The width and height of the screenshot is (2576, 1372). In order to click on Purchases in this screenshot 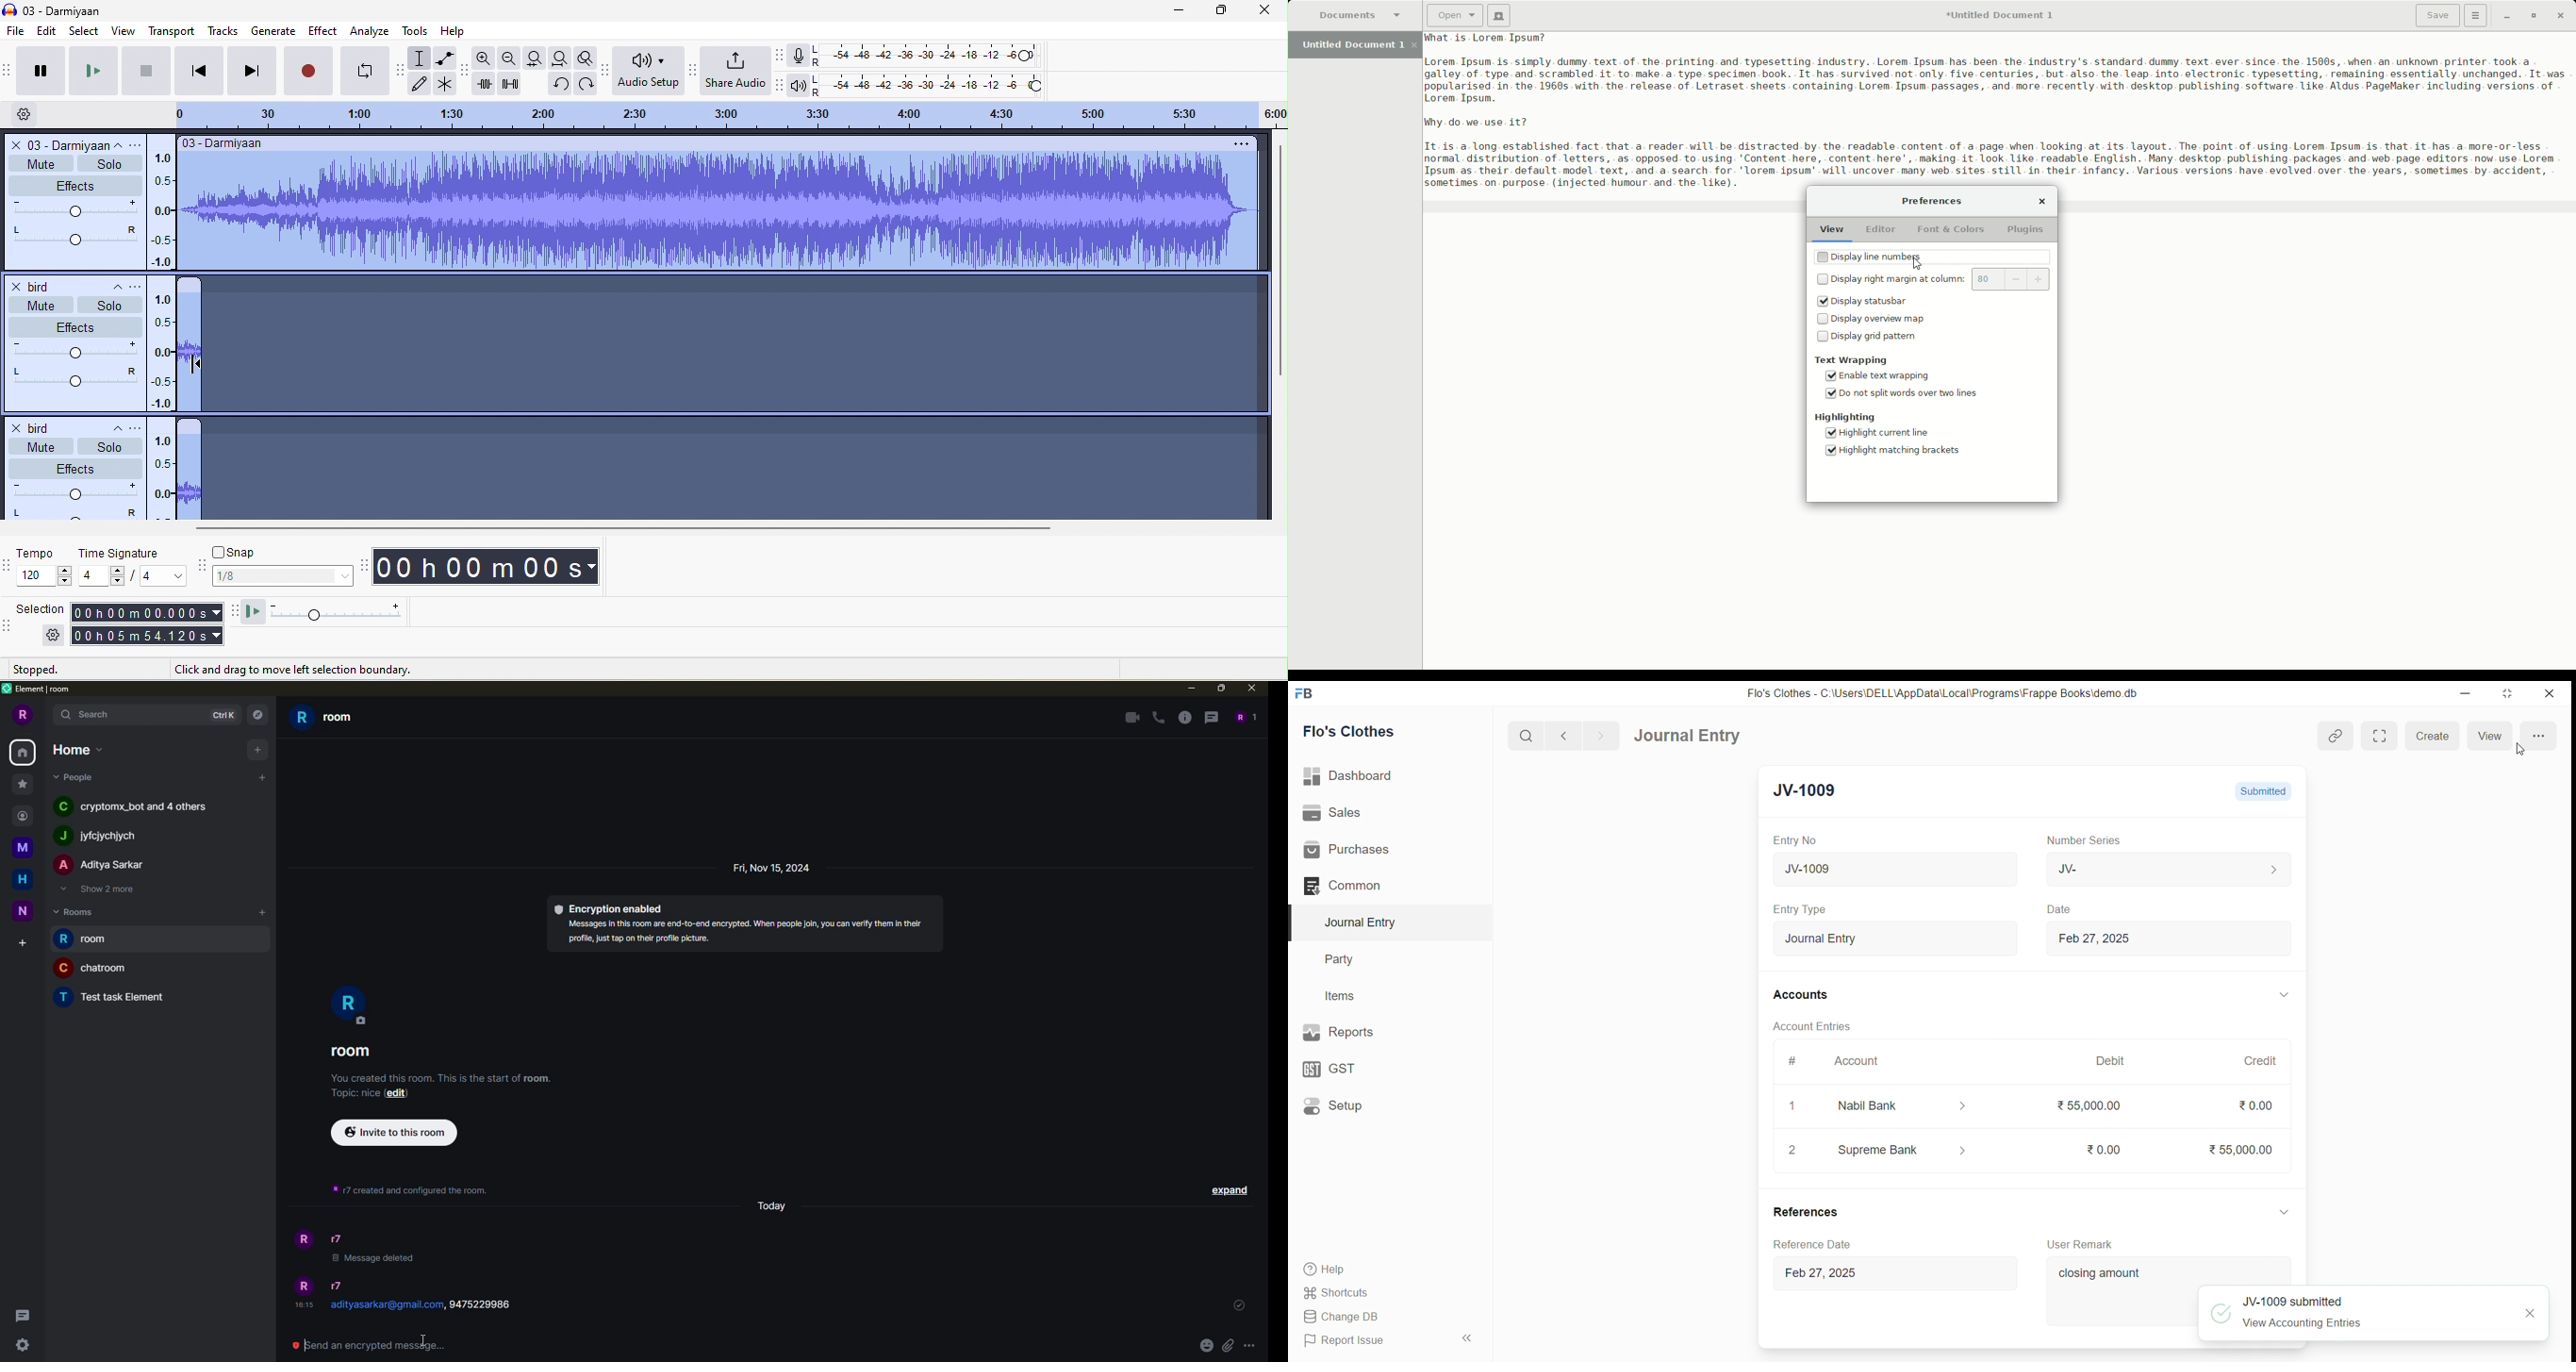, I will do `click(1369, 851)`.